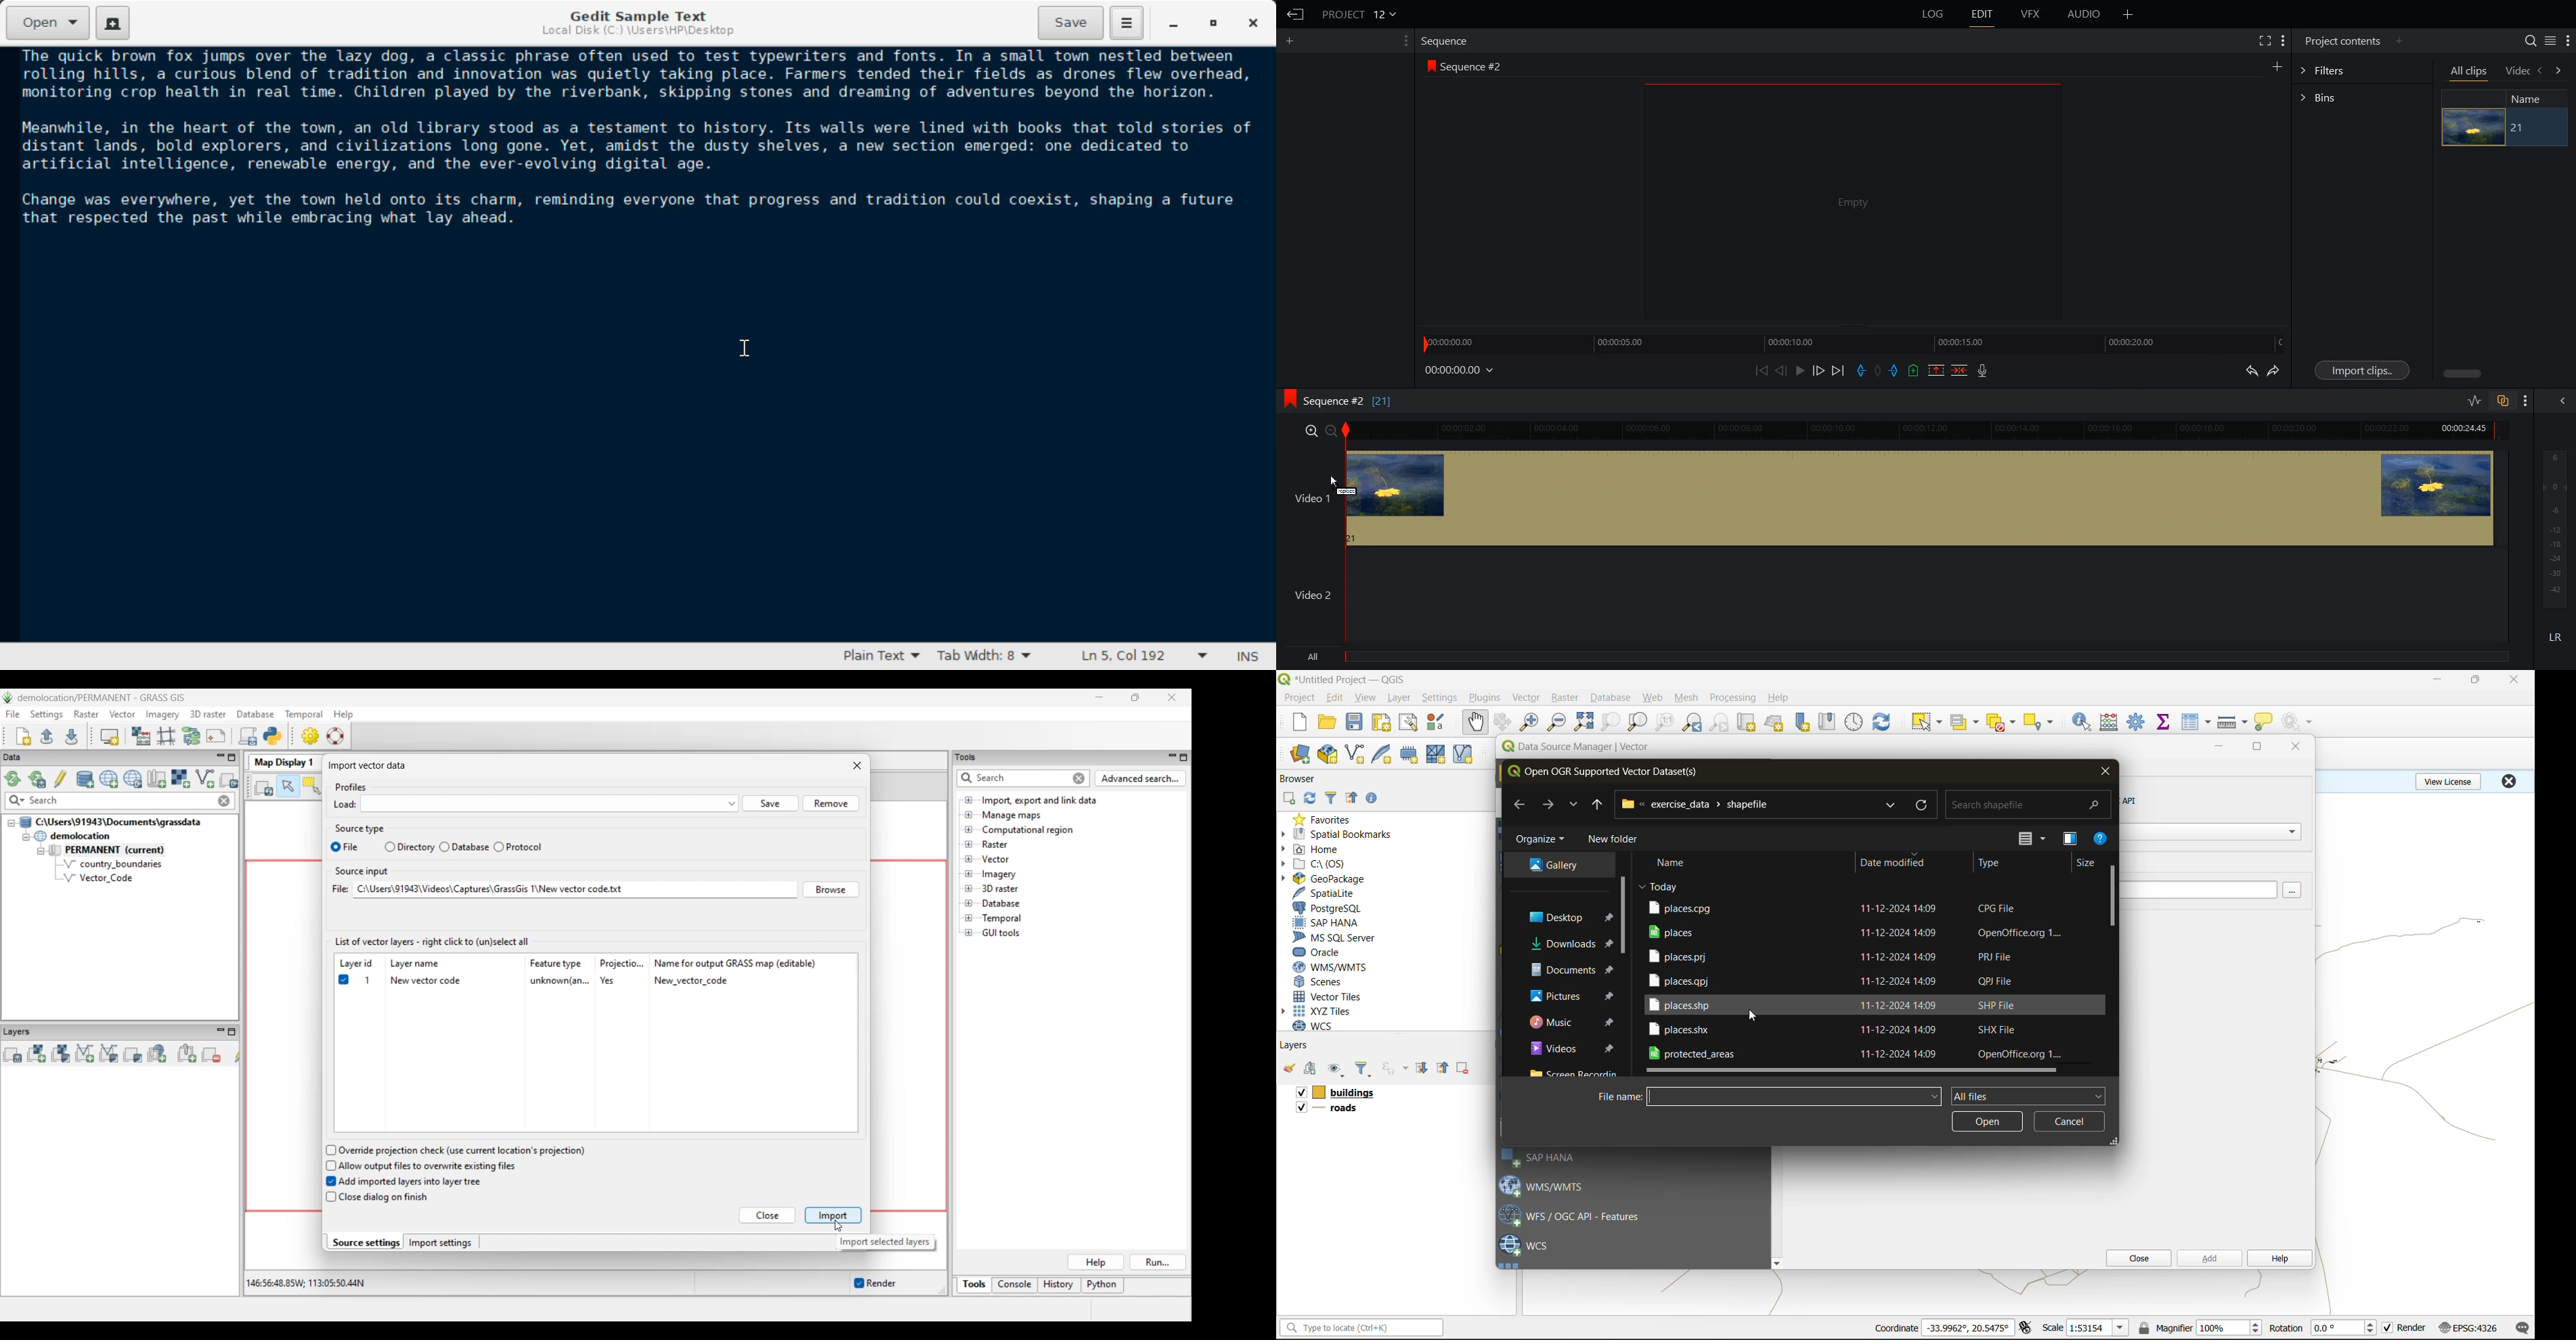 Image resolution: width=2576 pixels, height=1344 pixels. What do you see at coordinates (1819, 371) in the screenshot?
I see `Nudge One Frame Forward` at bounding box center [1819, 371].